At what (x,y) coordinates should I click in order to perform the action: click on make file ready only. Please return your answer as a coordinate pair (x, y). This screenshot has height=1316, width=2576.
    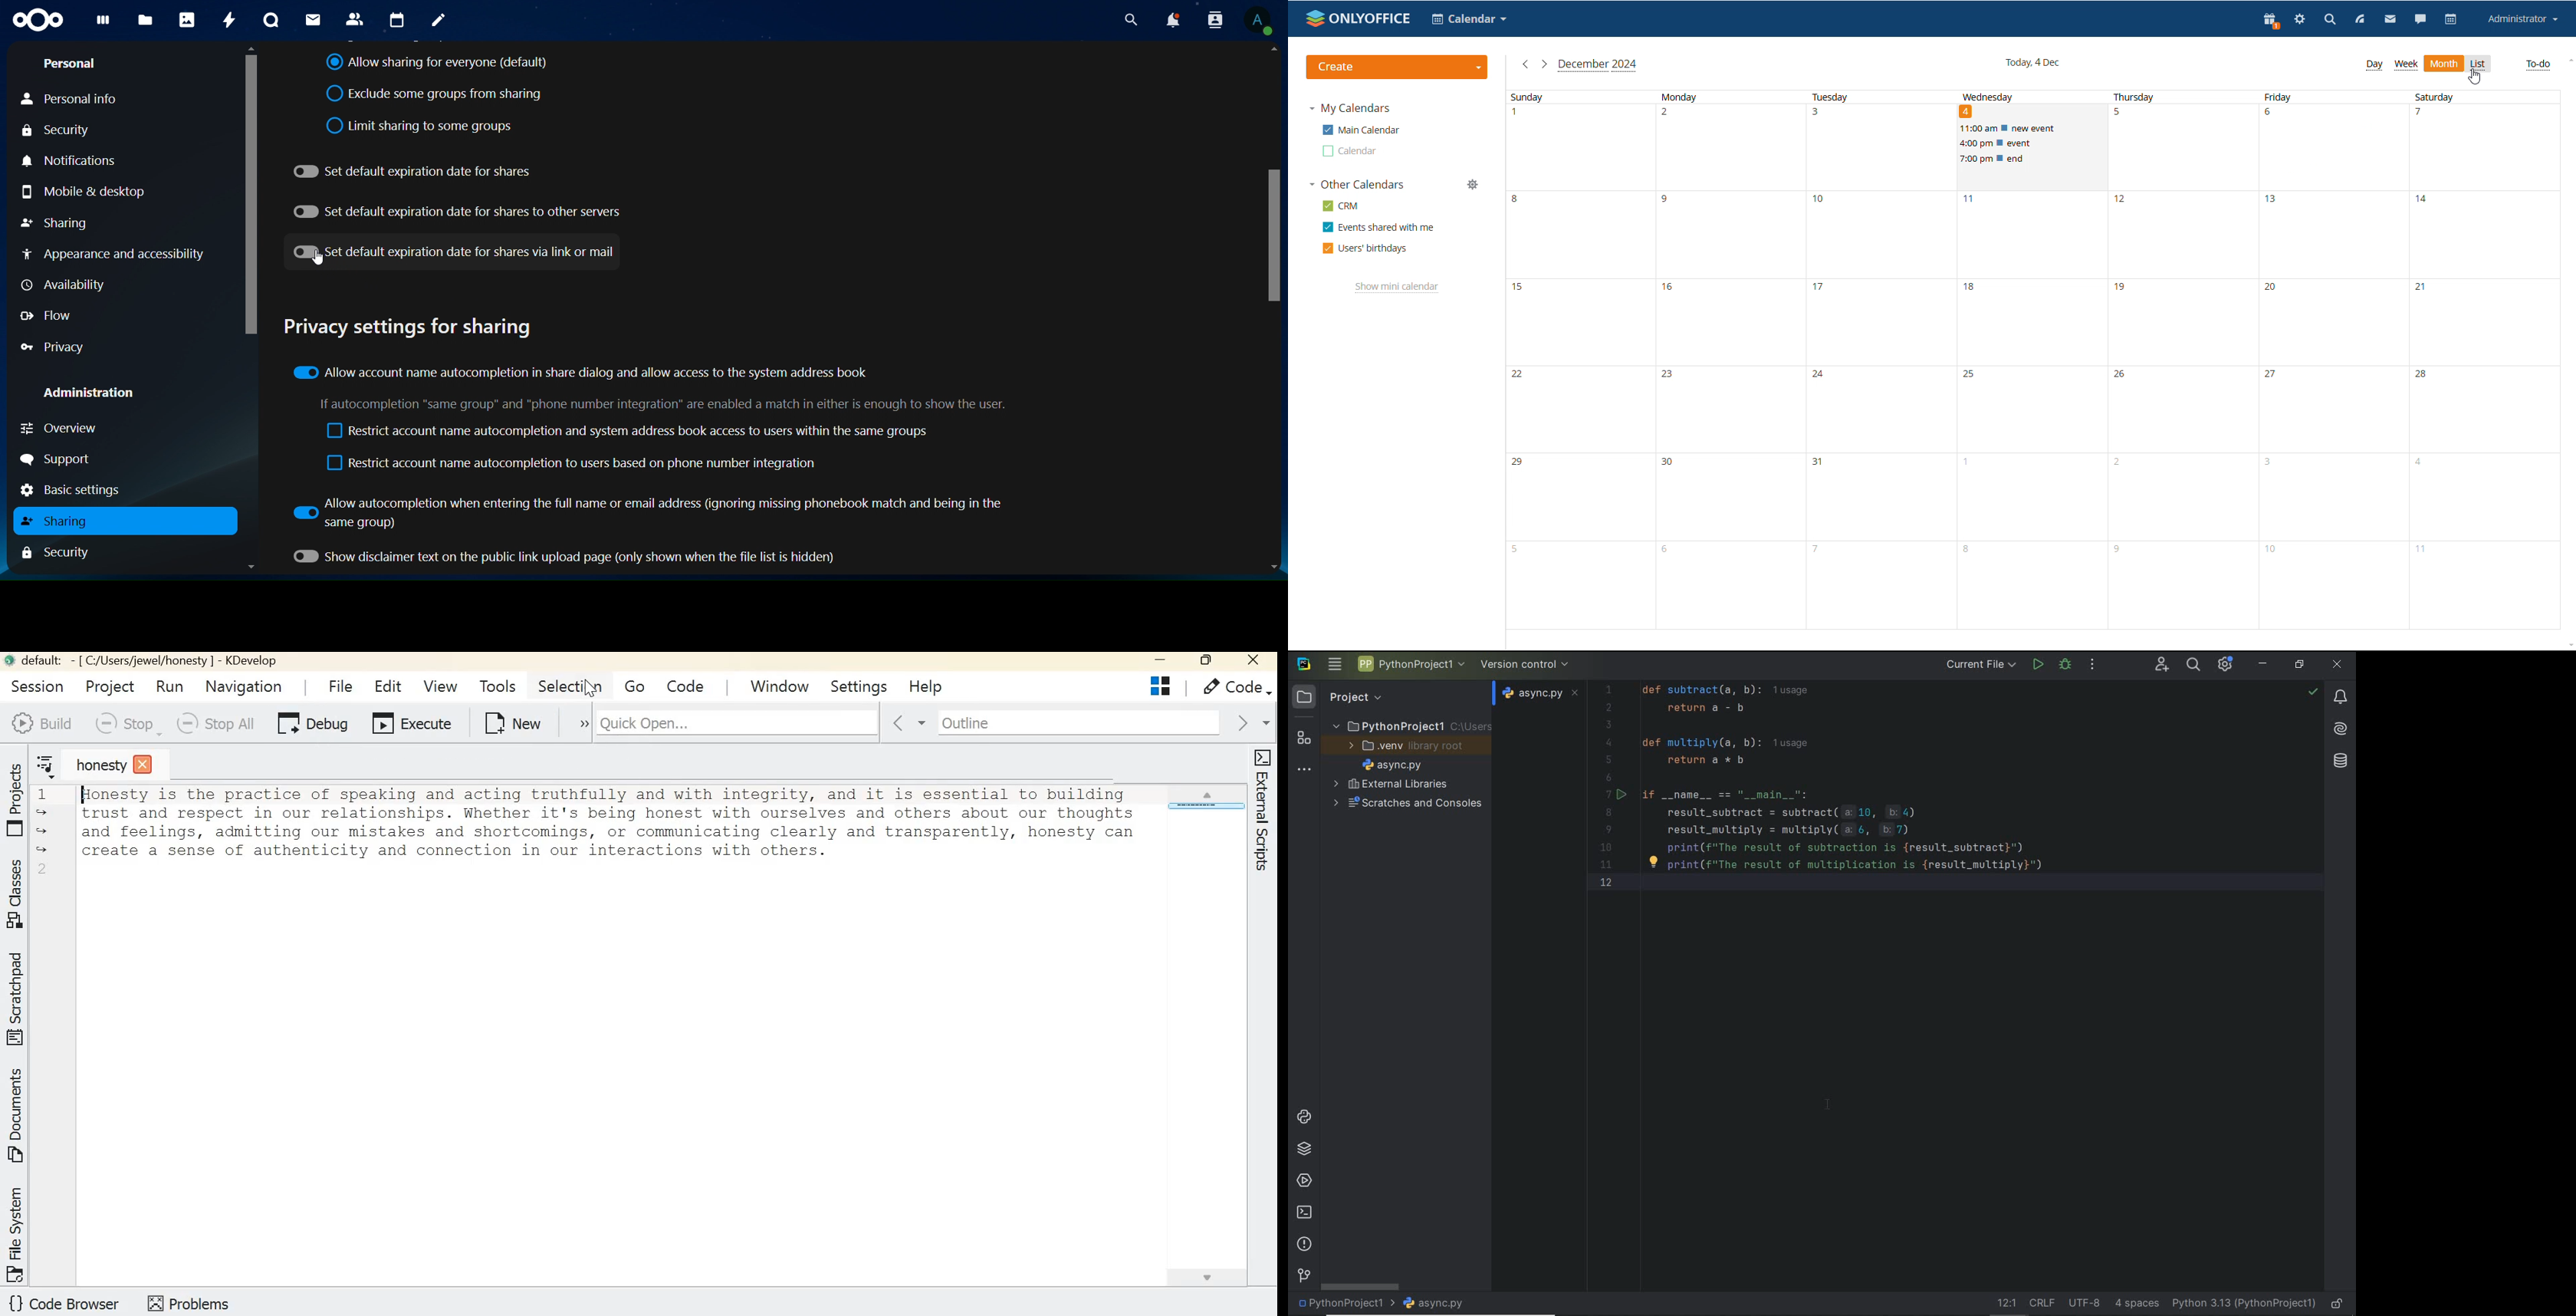
    Looking at the image, I should click on (2337, 1305).